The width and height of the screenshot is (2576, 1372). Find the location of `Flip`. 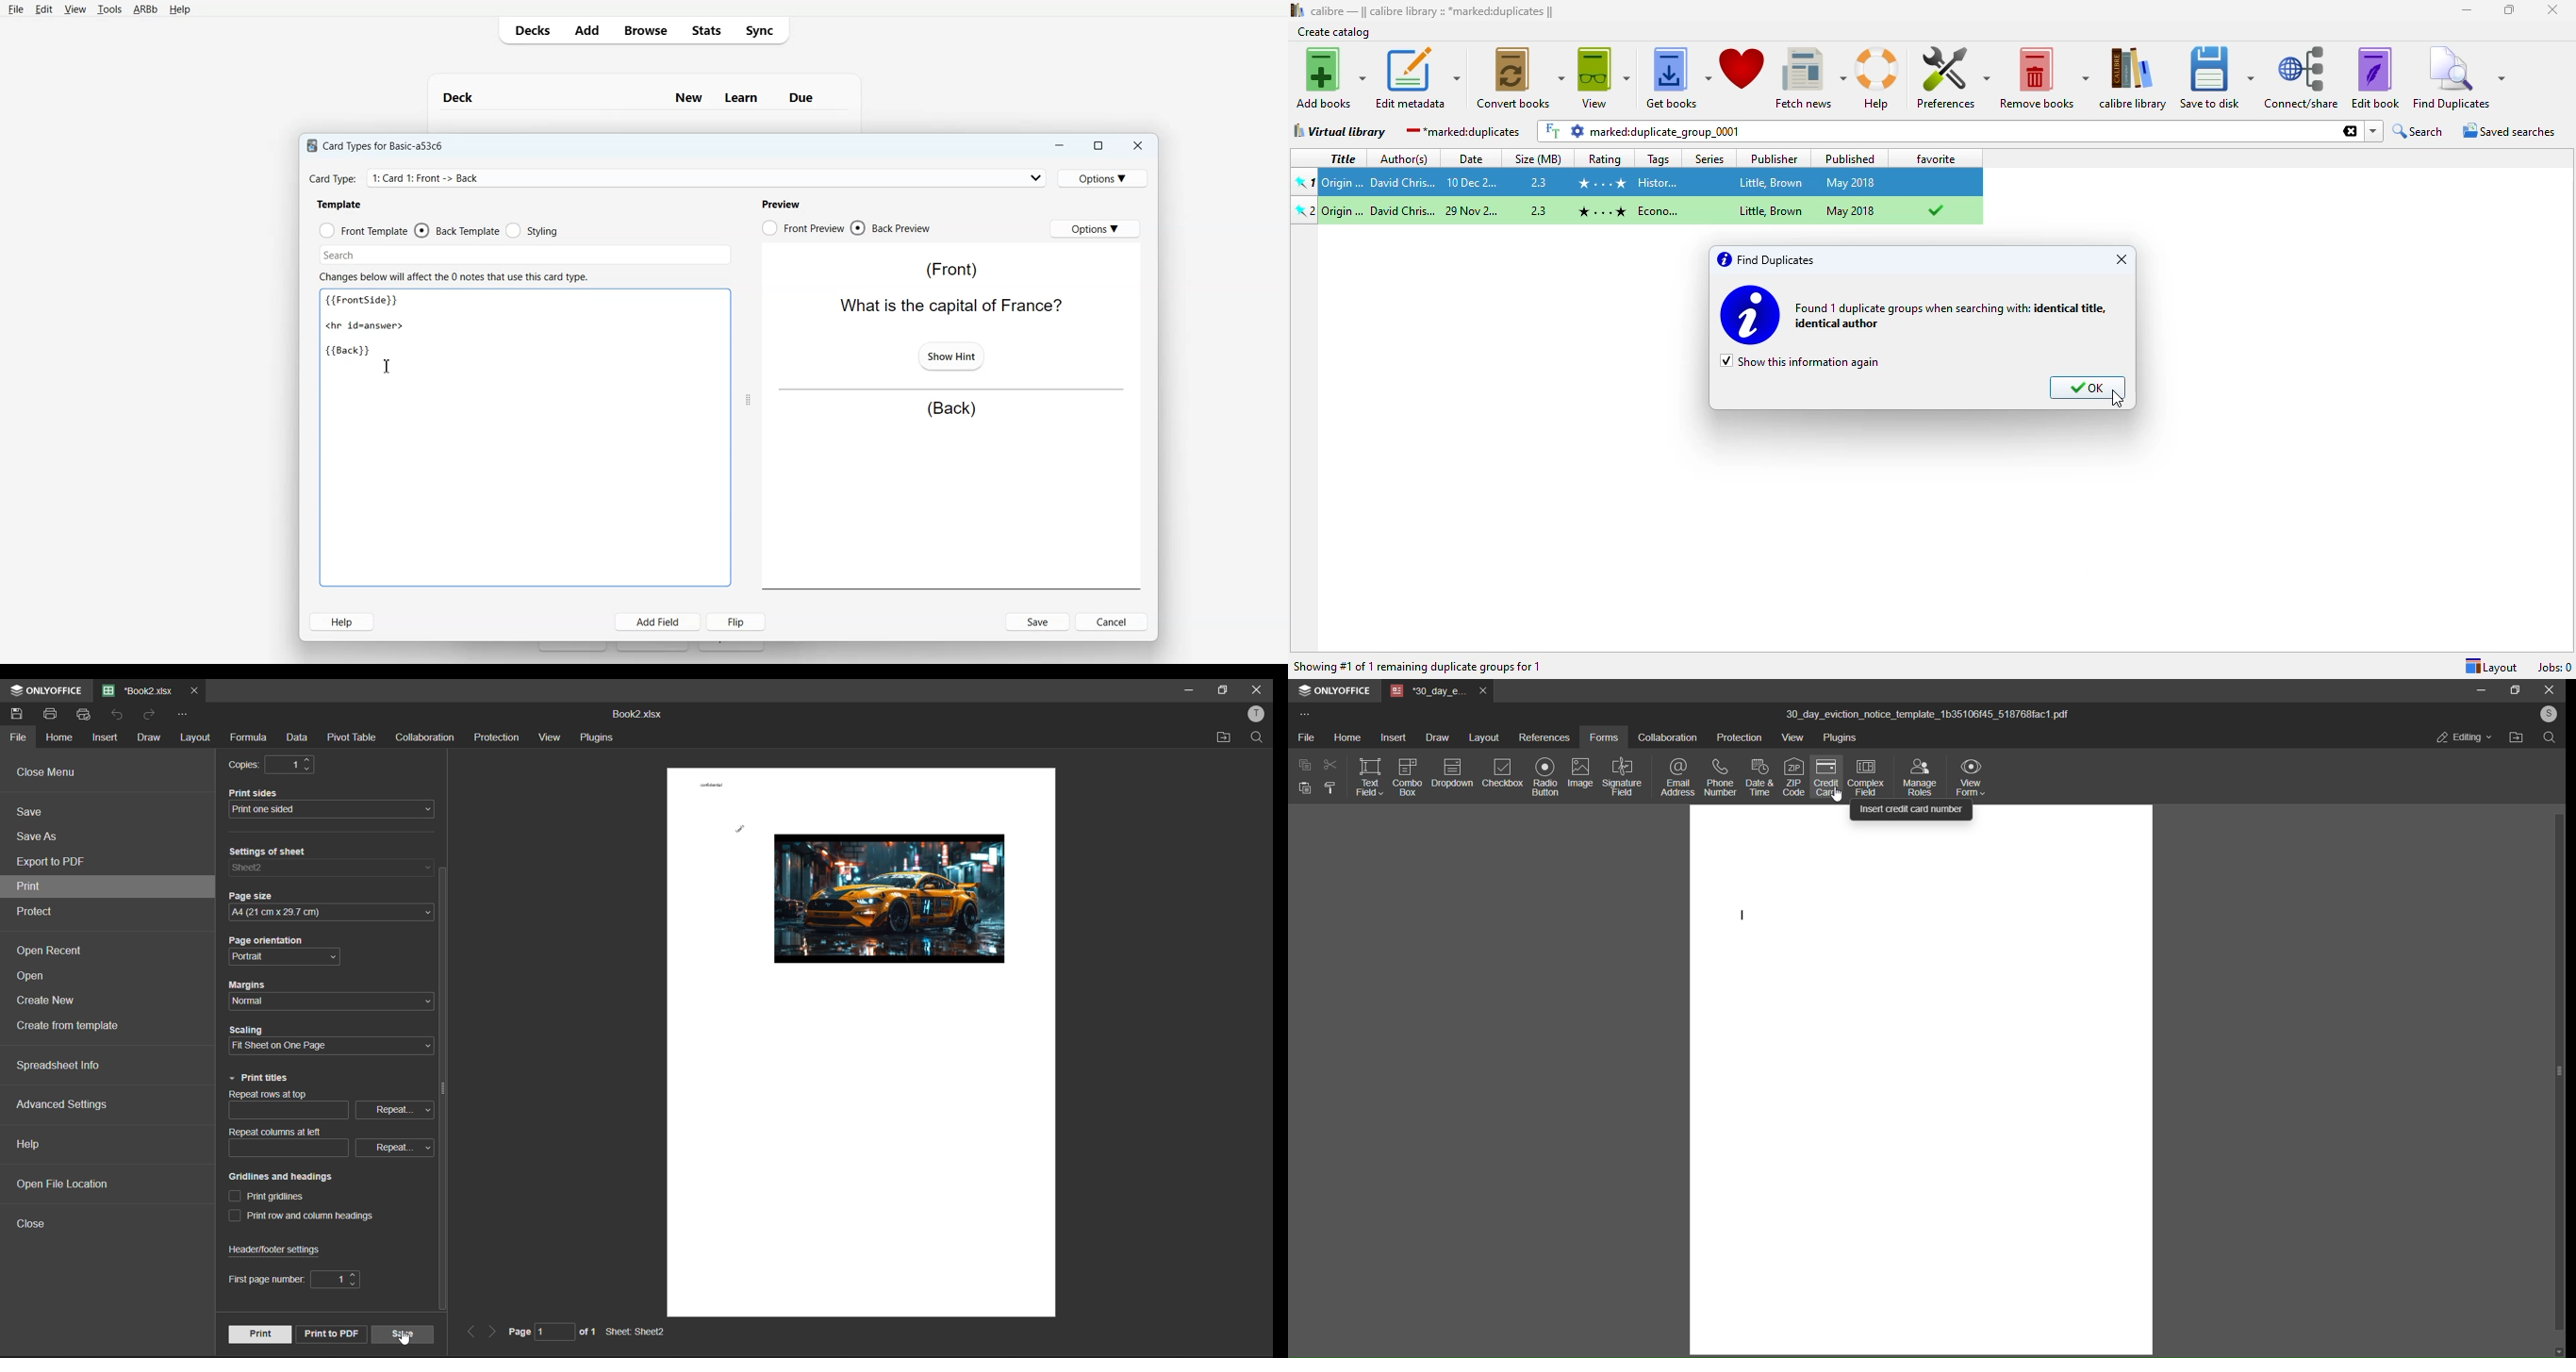

Flip is located at coordinates (739, 621).